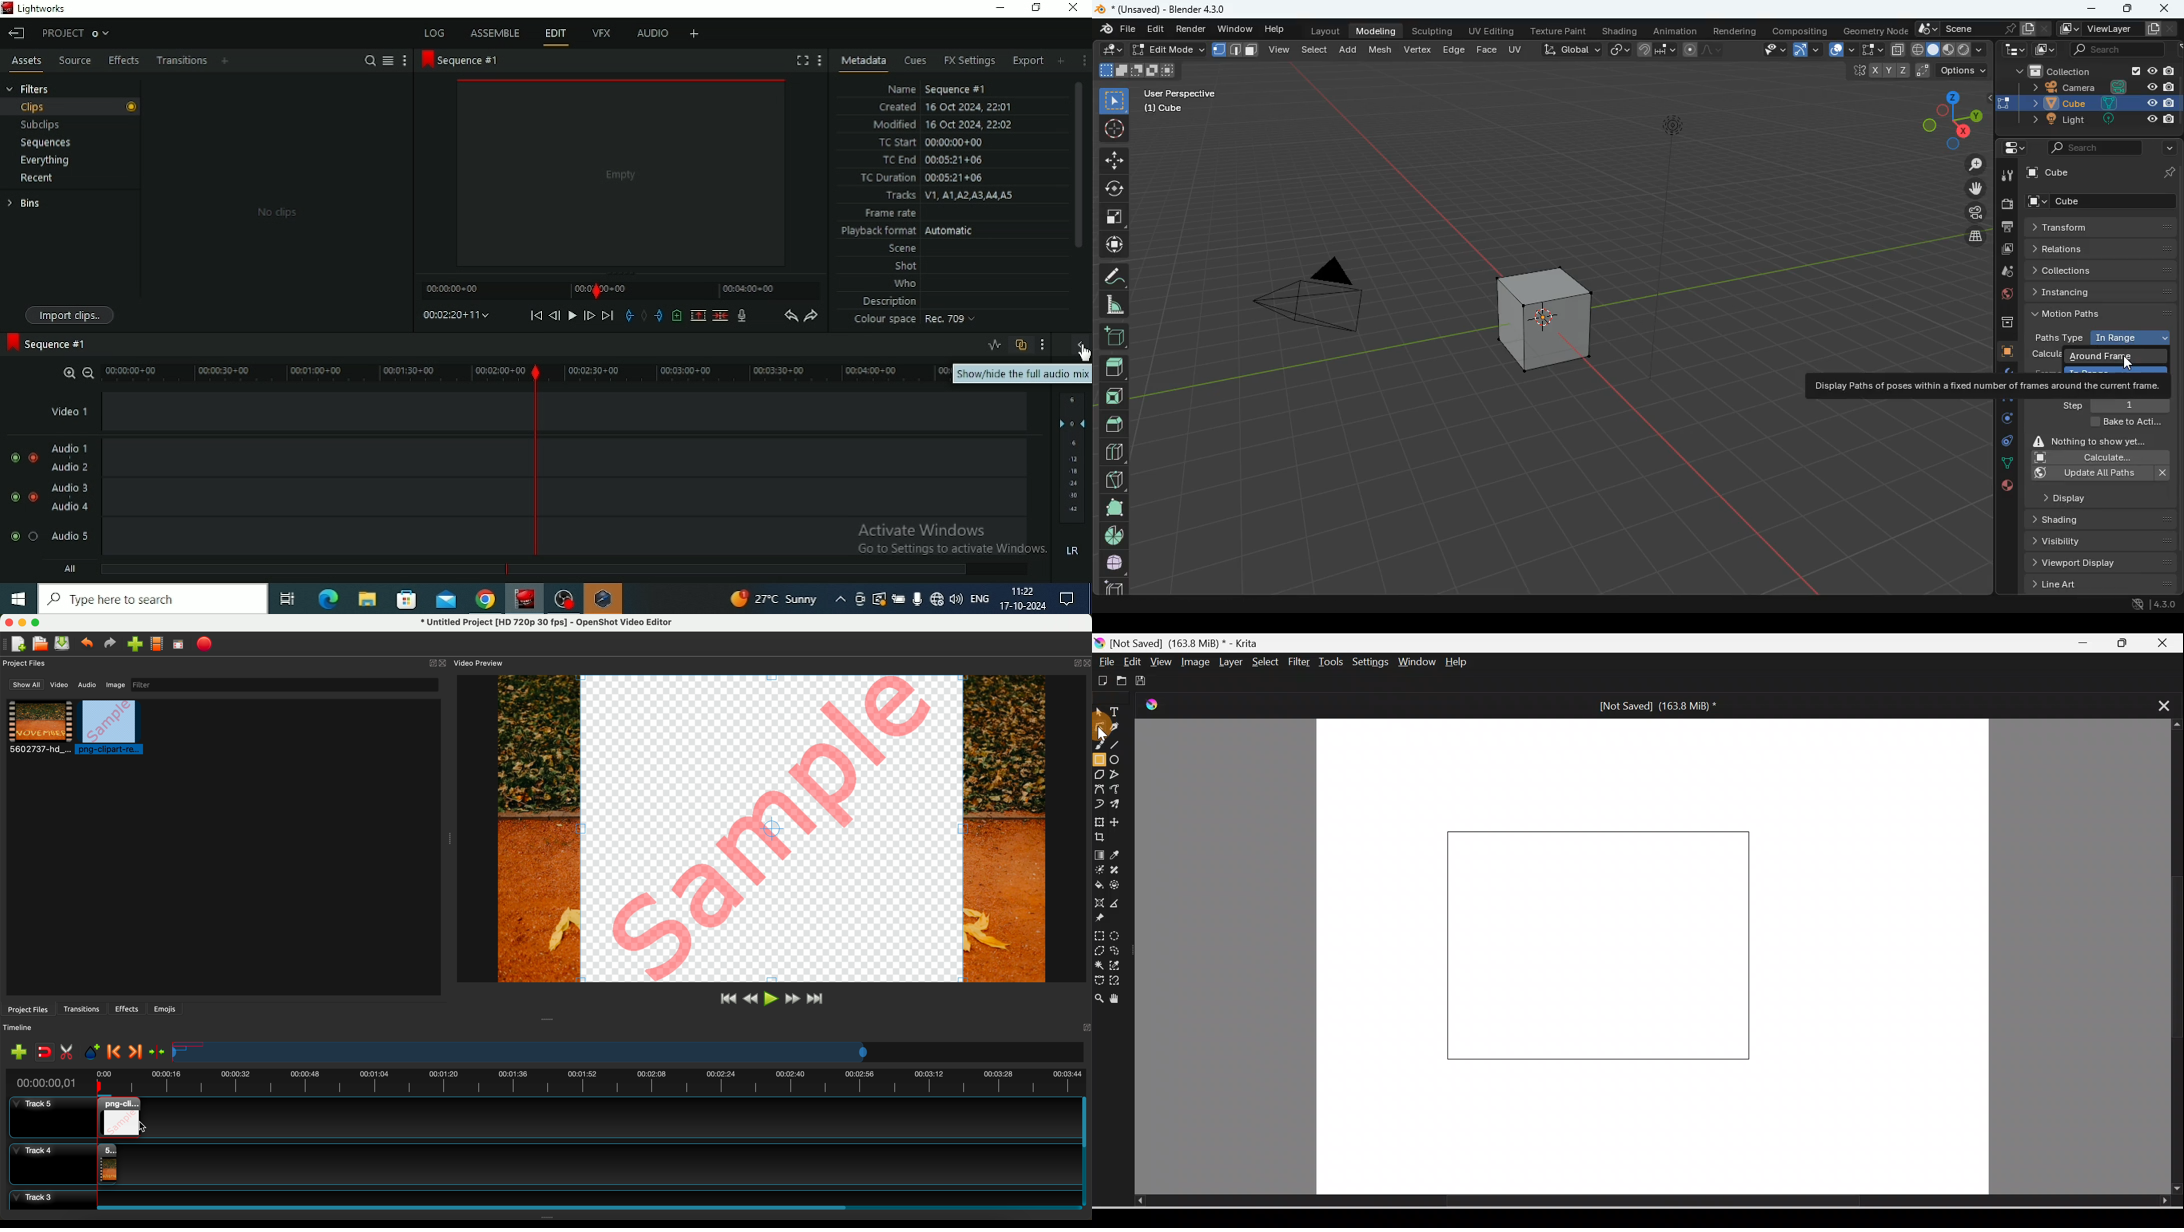 This screenshot has height=1232, width=2184. I want to click on Mail, so click(446, 599).